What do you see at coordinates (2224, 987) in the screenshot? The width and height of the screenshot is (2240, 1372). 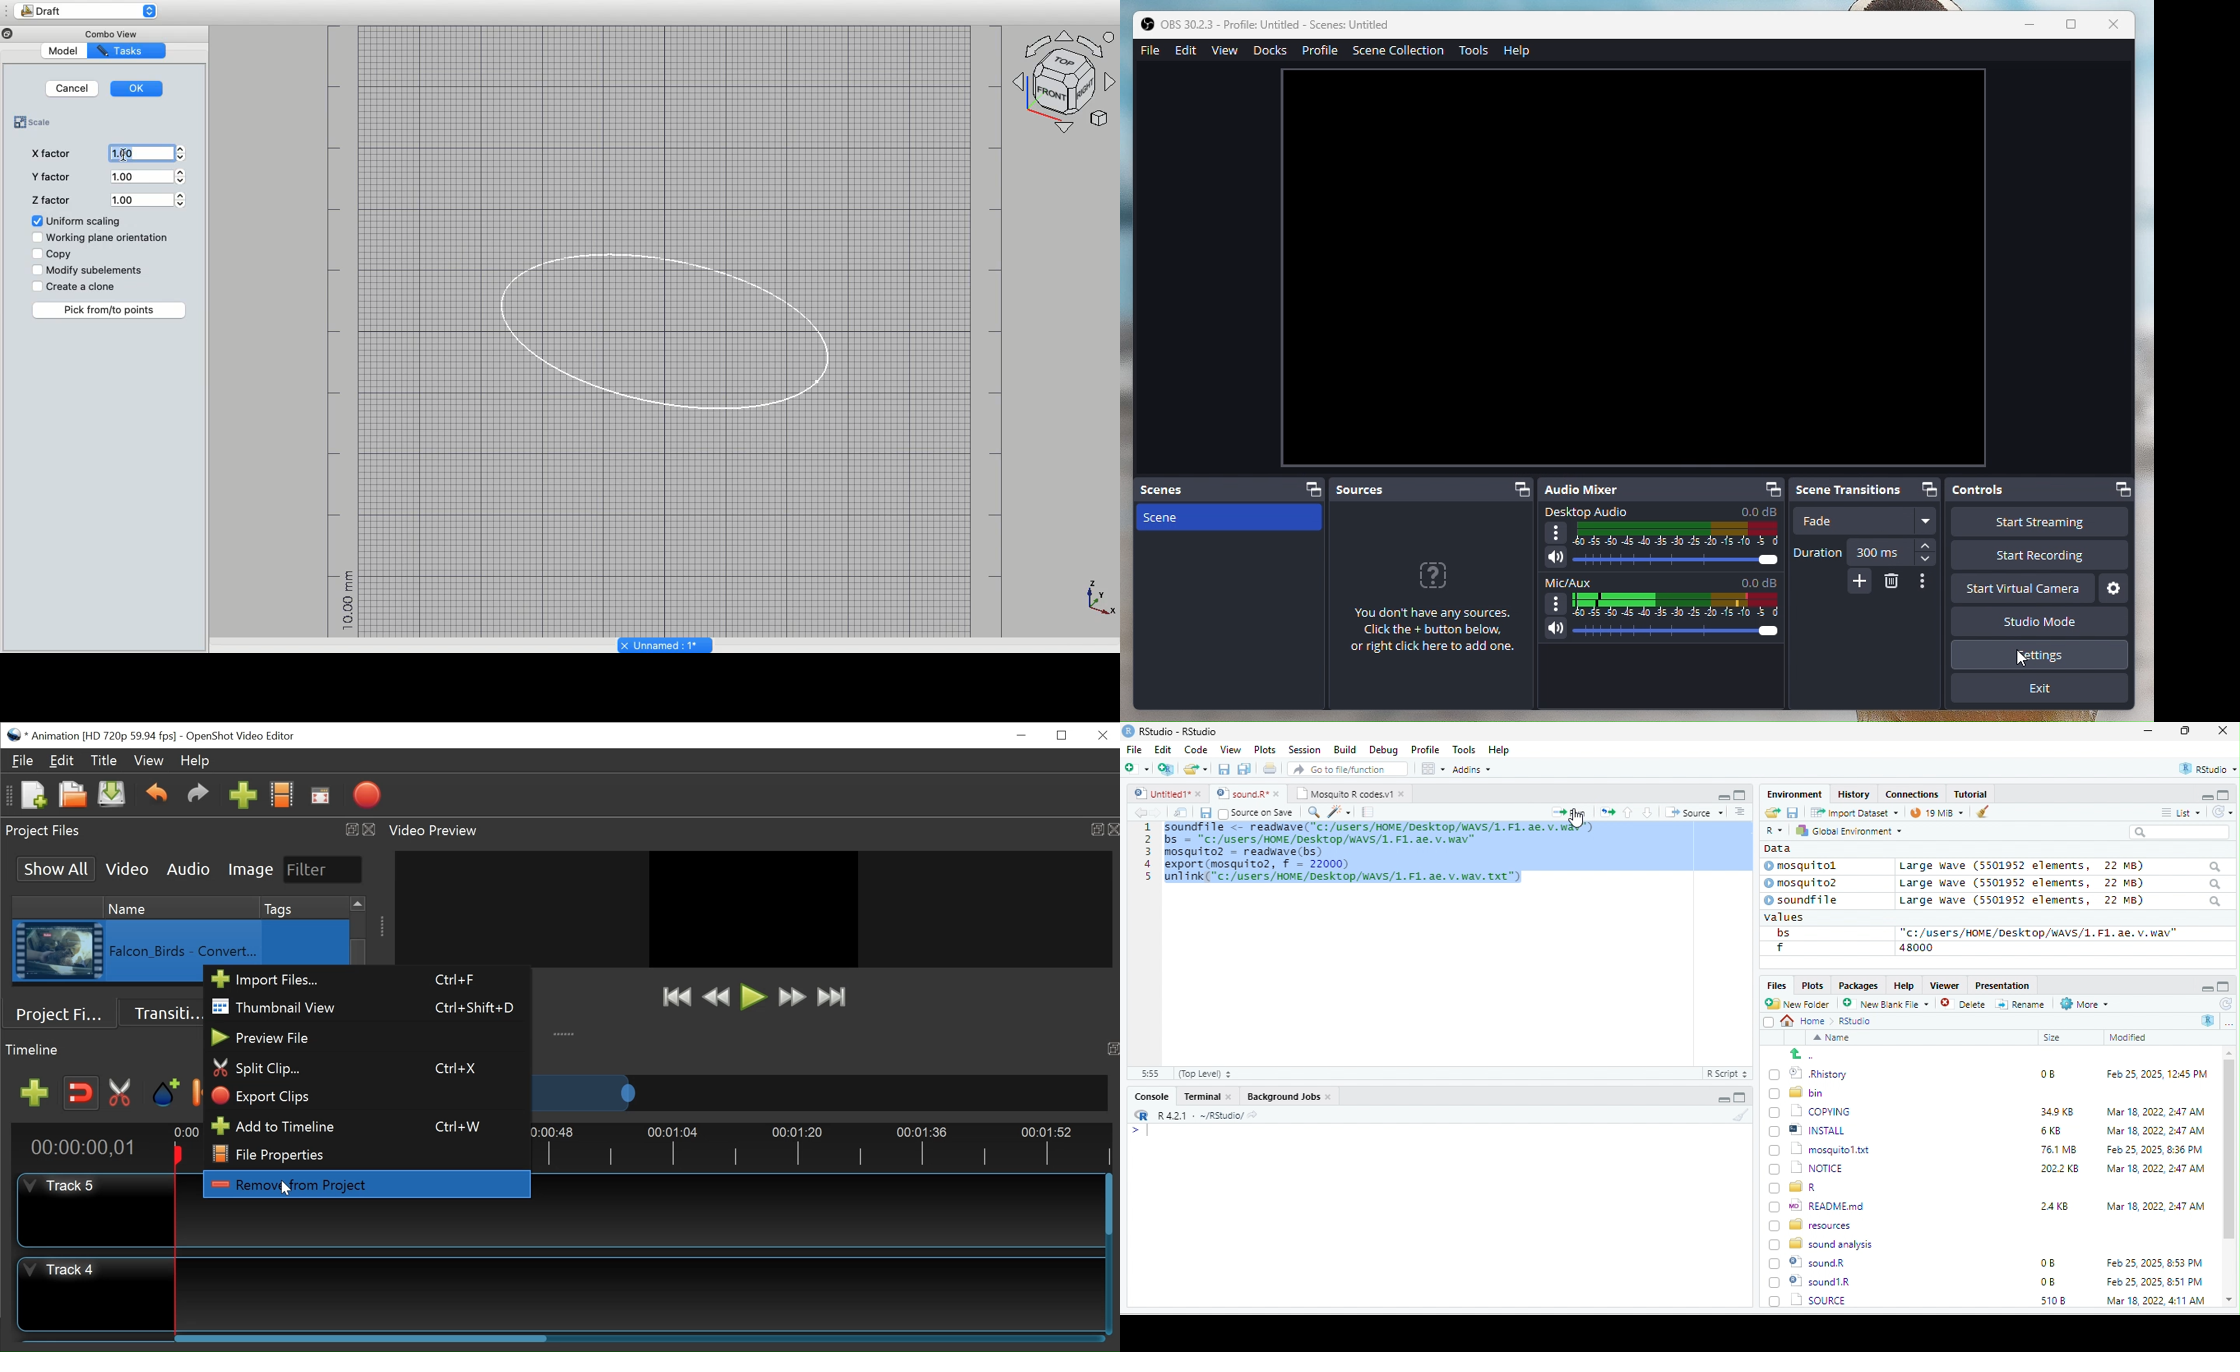 I see `maximize` at bounding box center [2224, 987].